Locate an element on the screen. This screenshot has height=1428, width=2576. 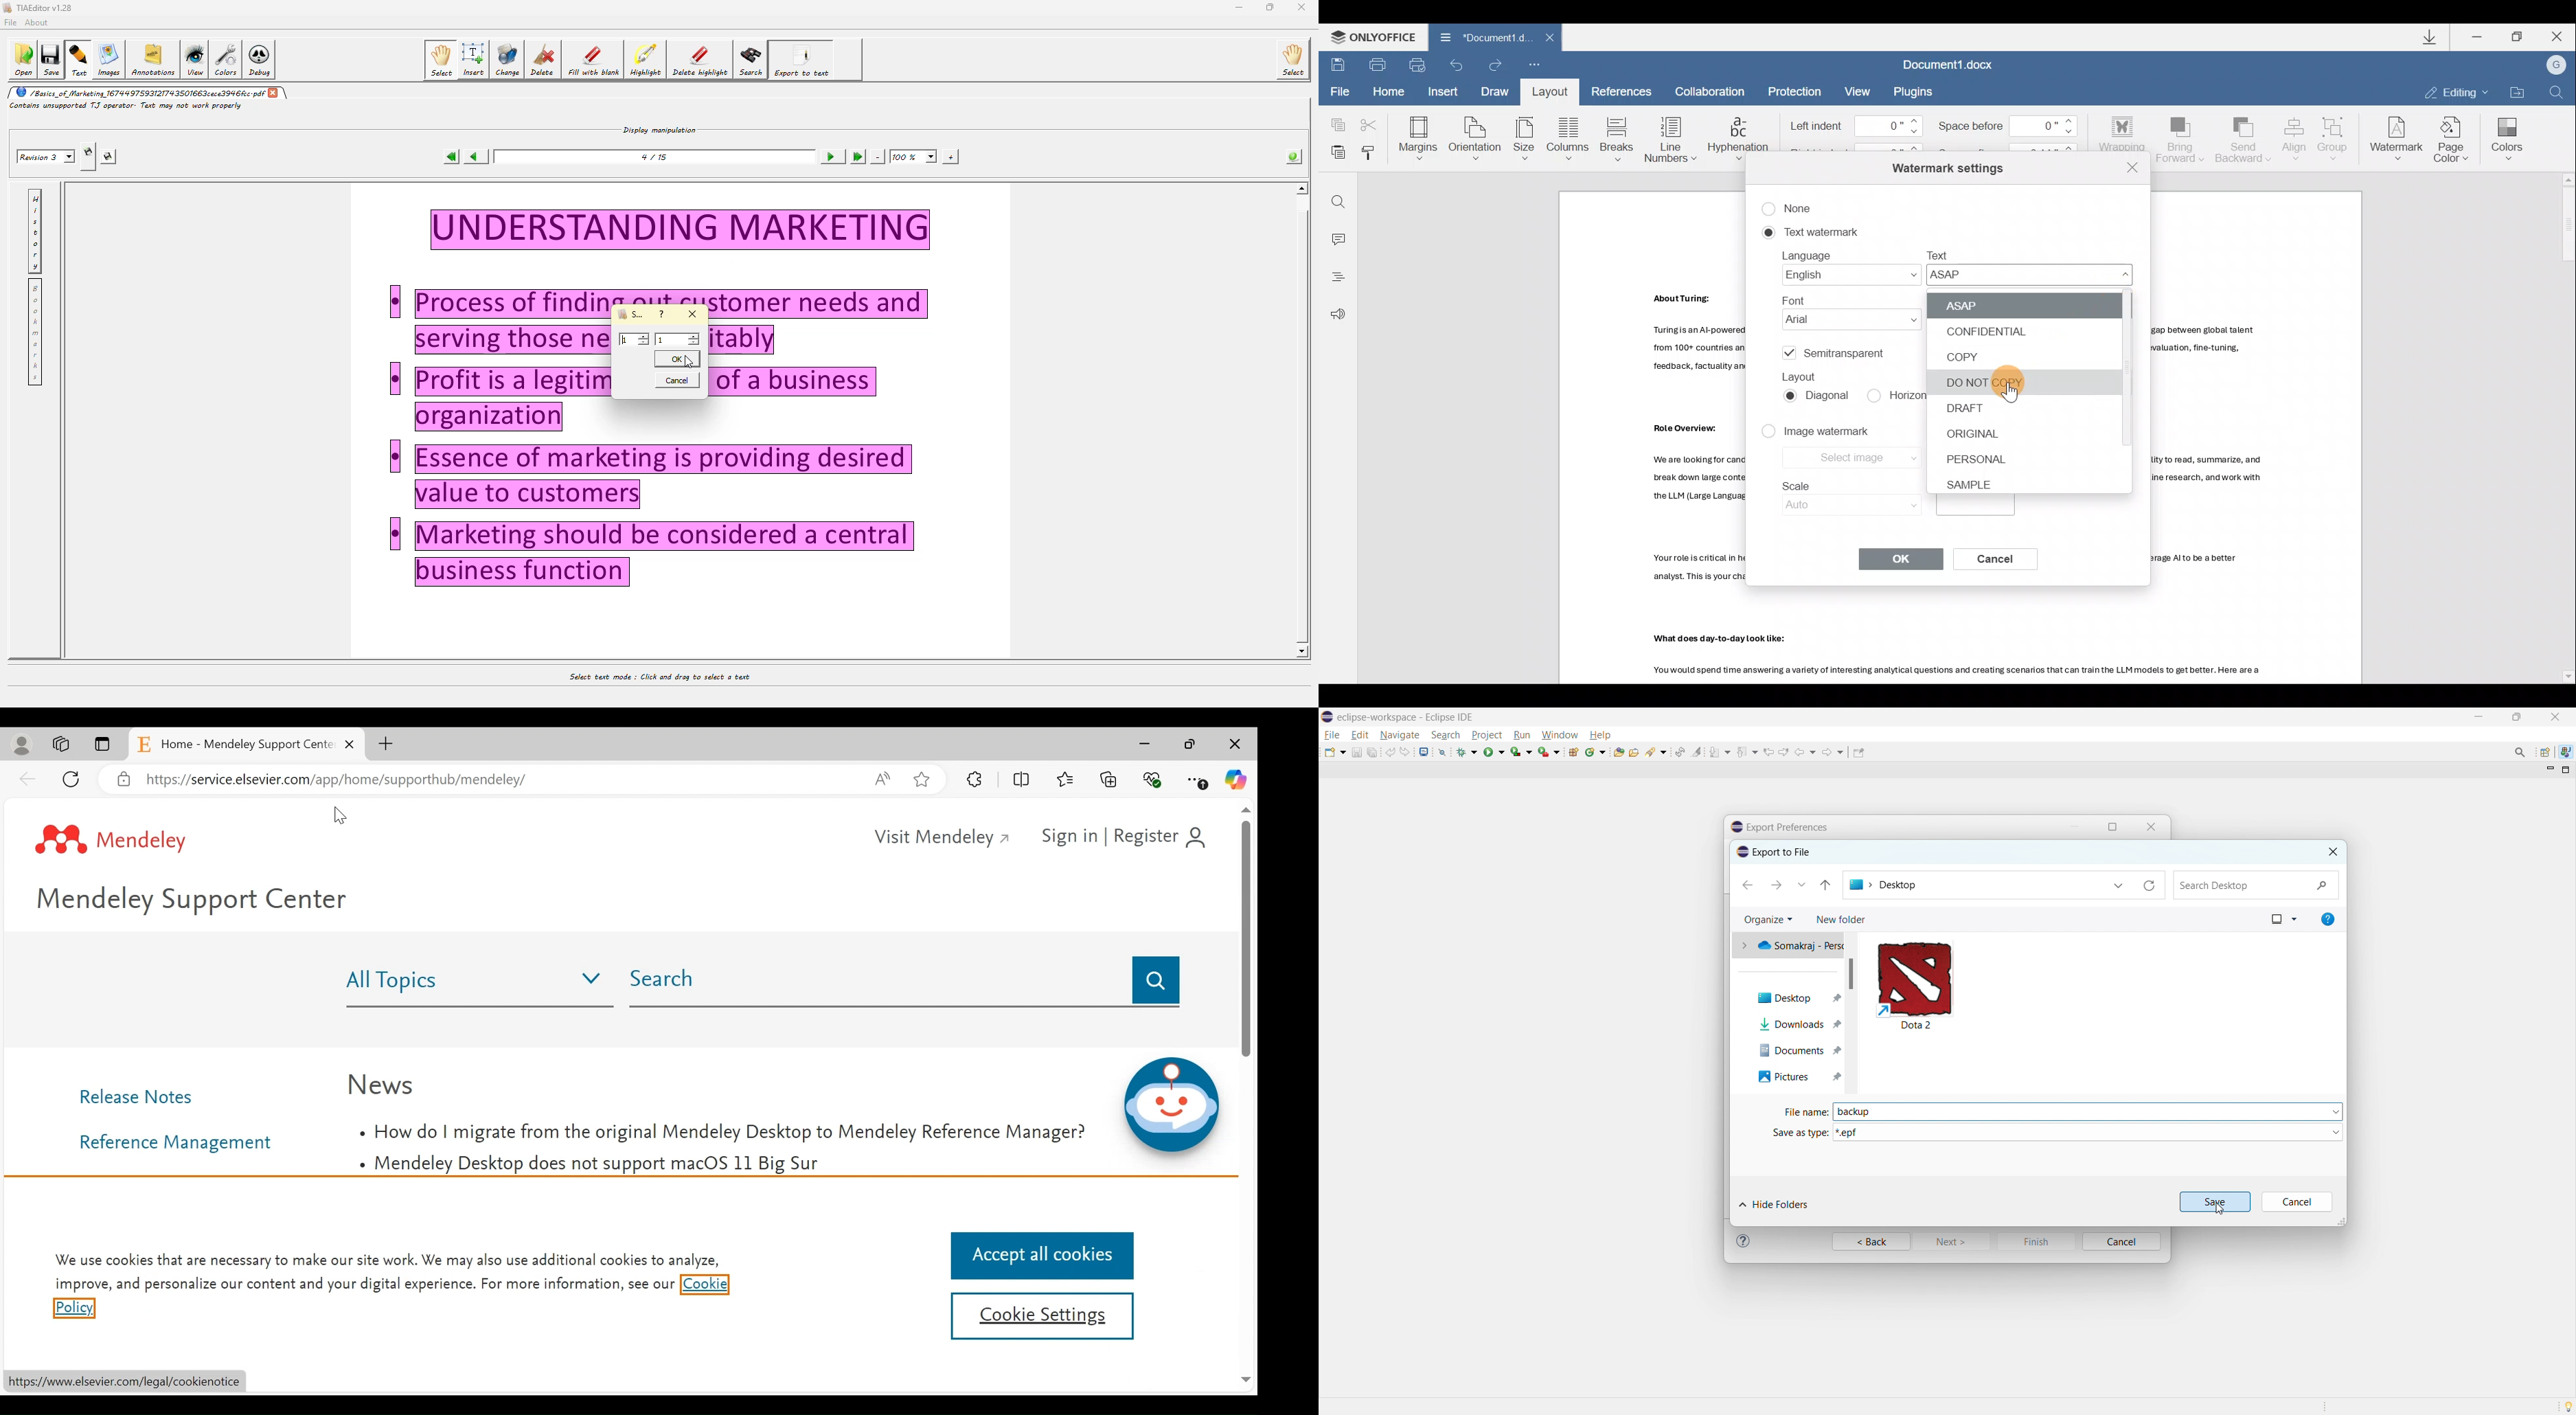
Space before is located at coordinates (2009, 125).